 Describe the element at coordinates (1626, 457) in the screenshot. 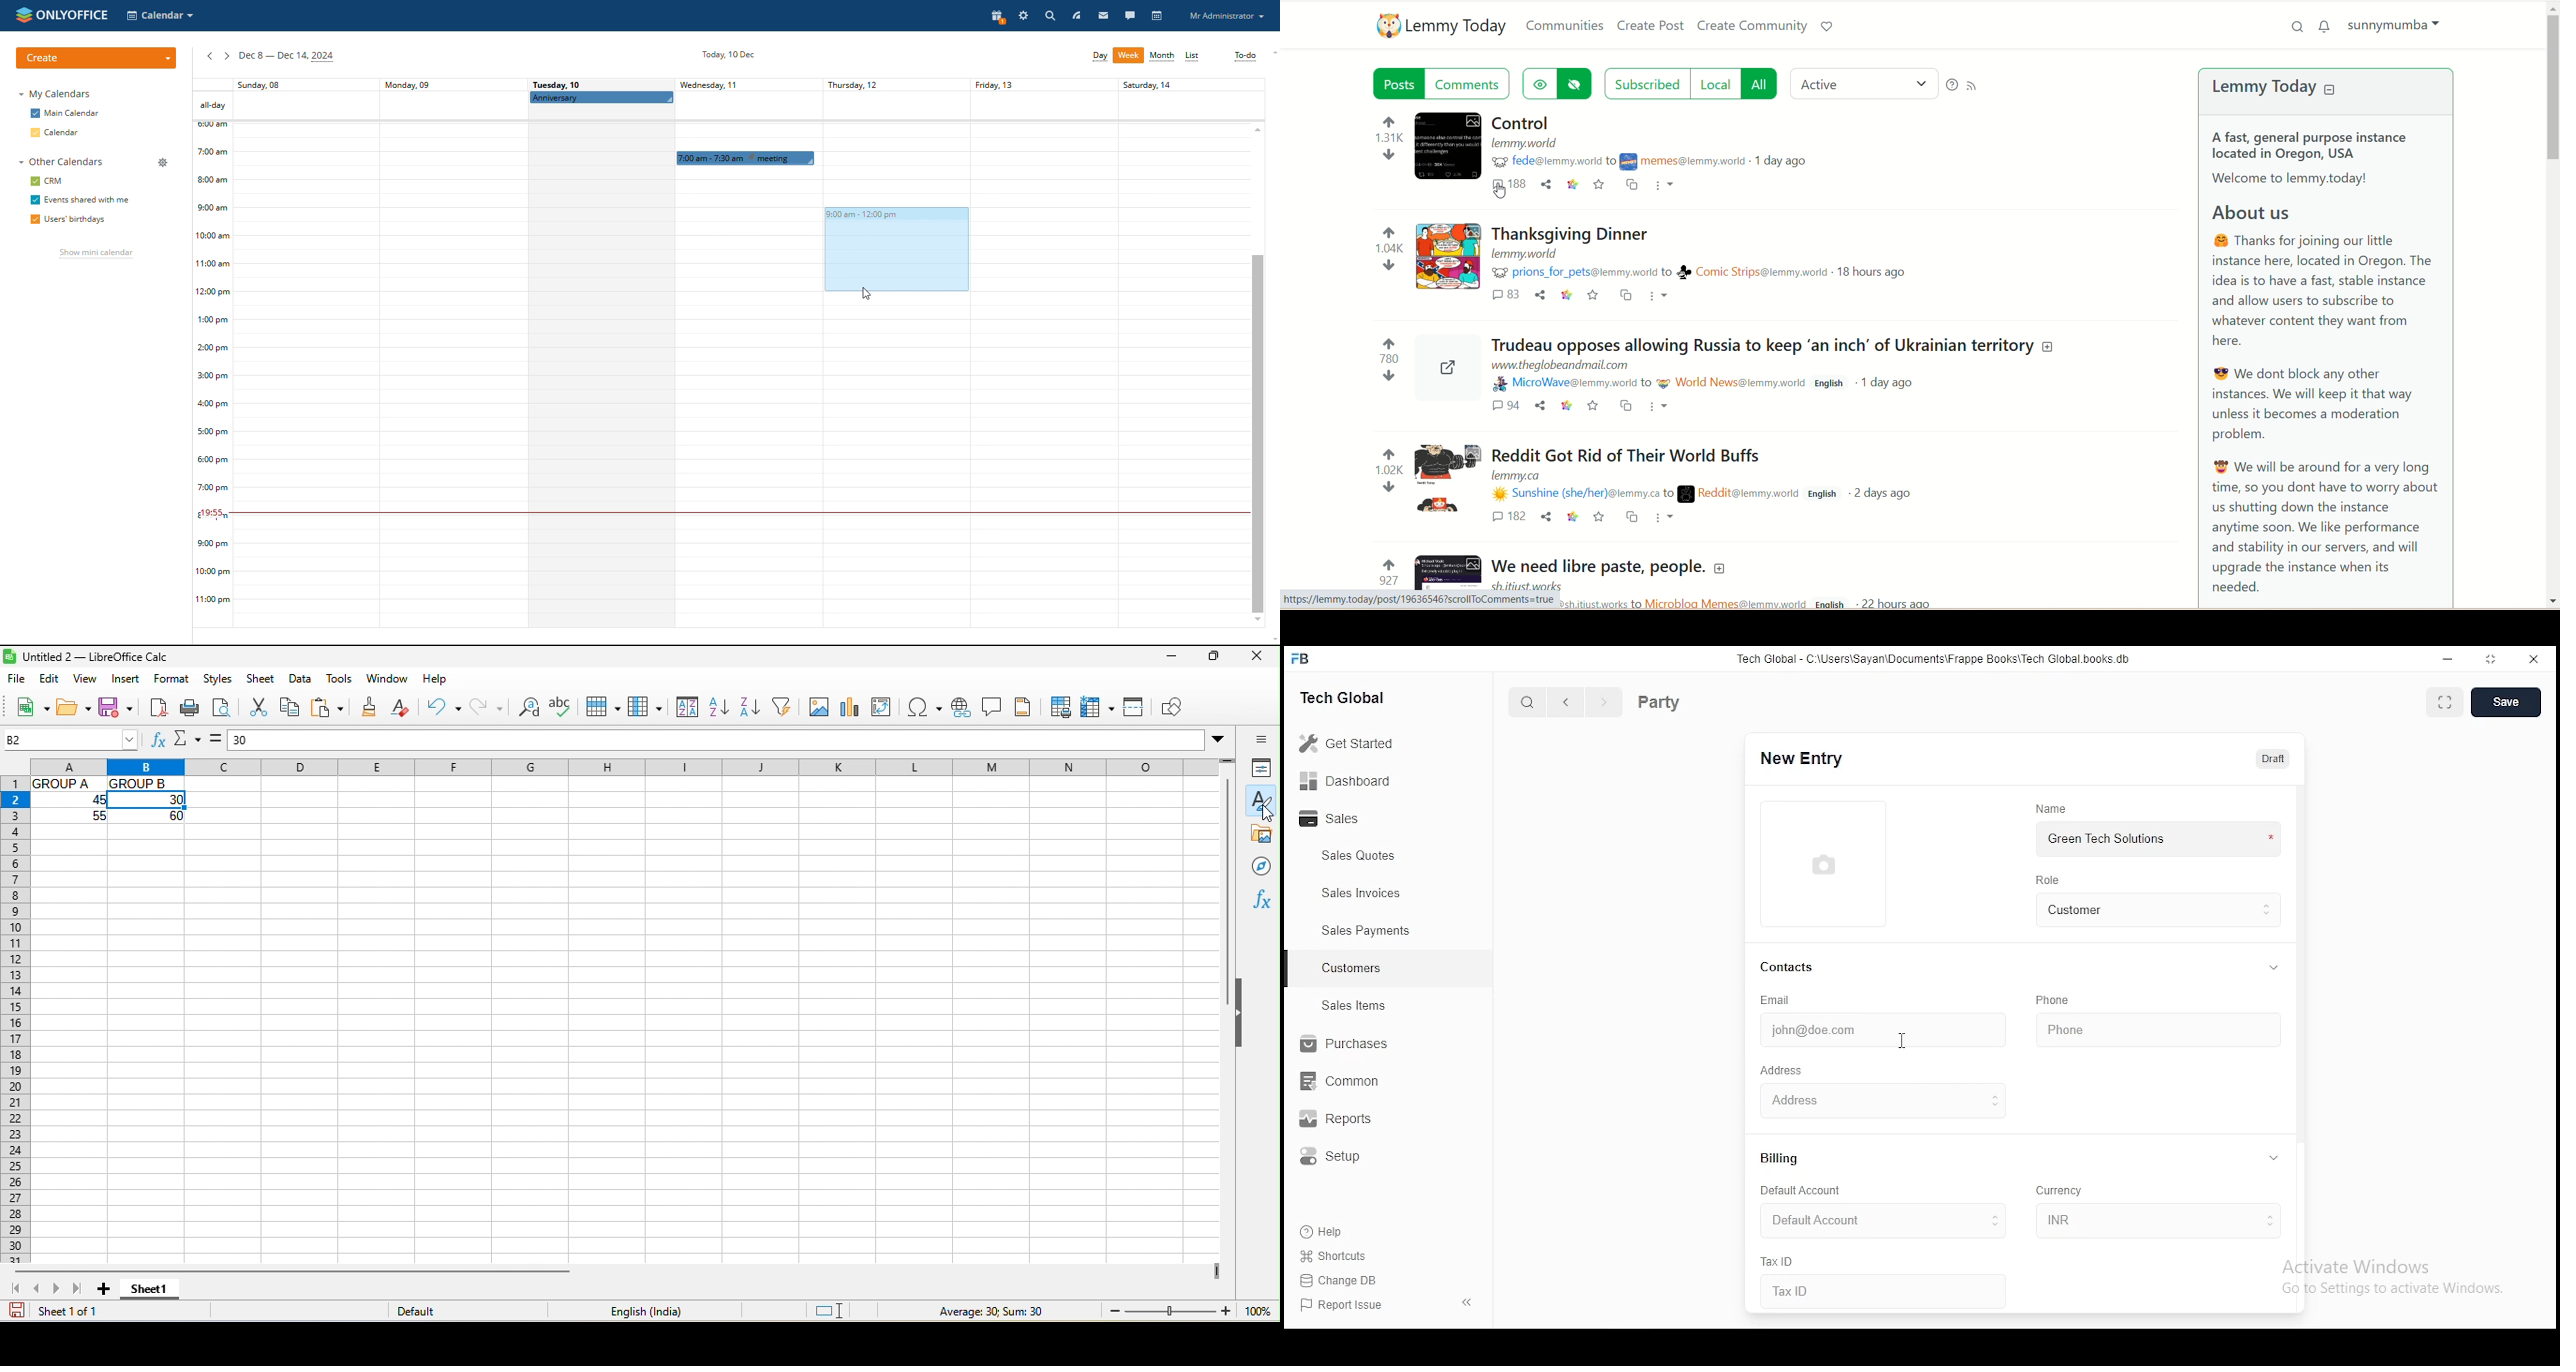

I see `Post on "Reddit Got Rid of Their World Buffs"` at that location.